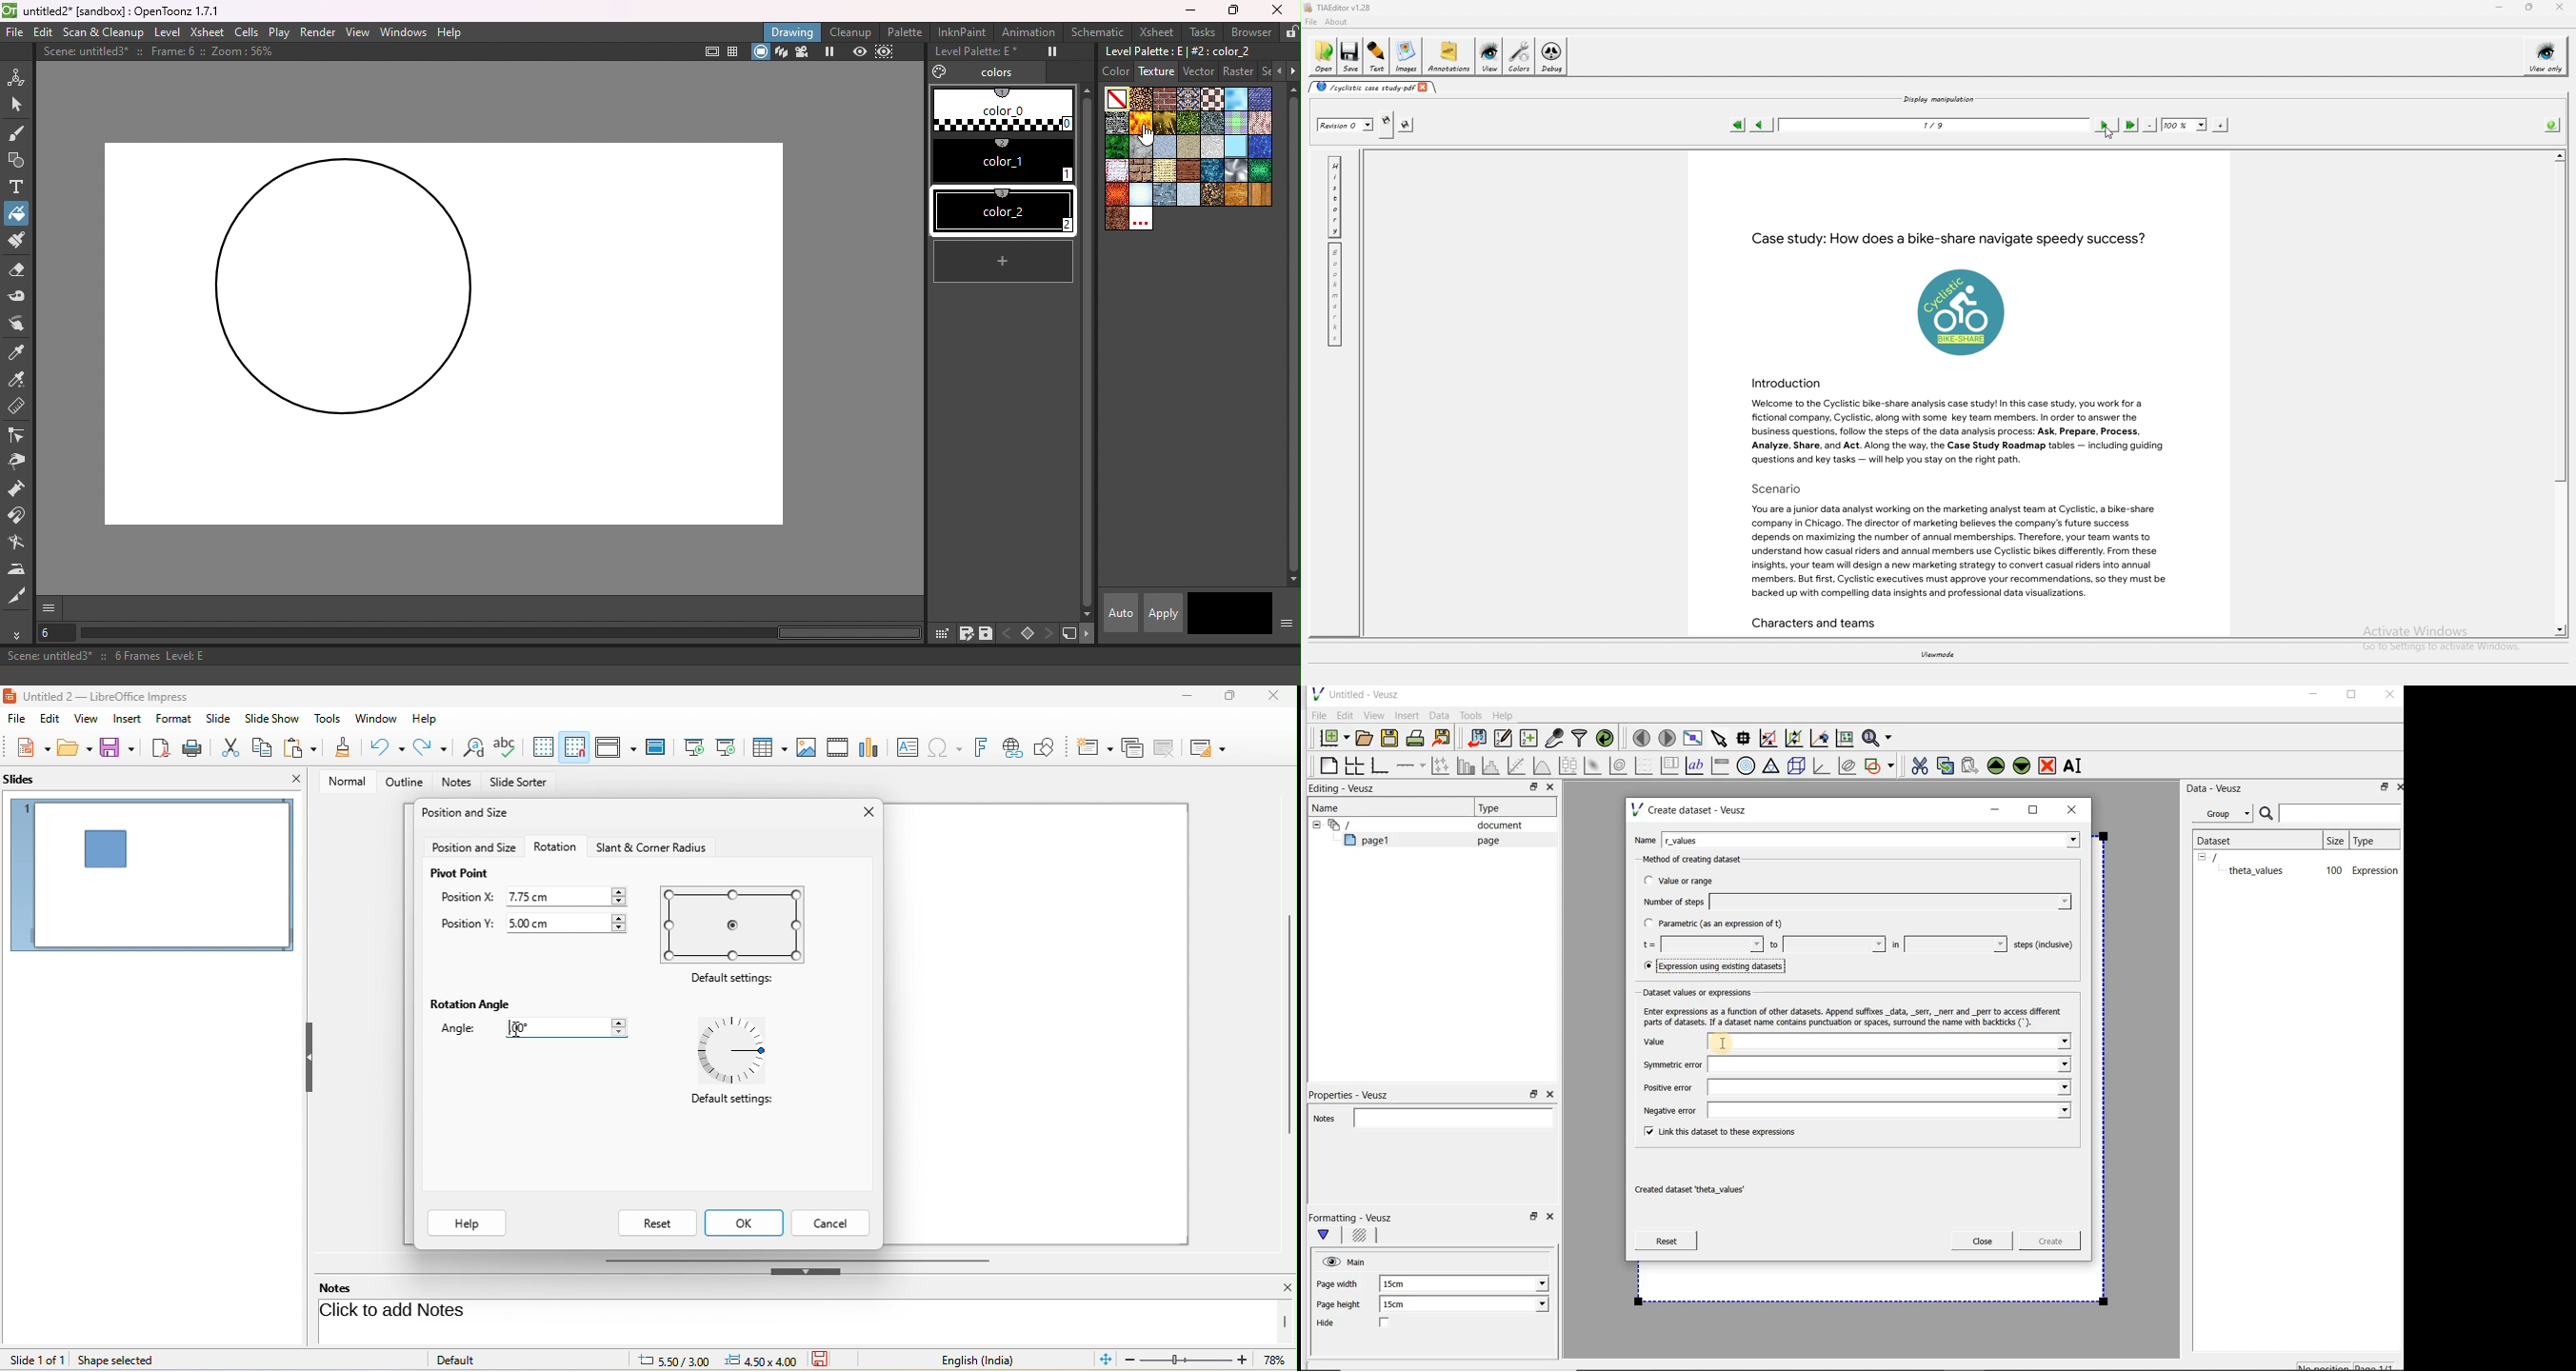 The height and width of the screenshot is (1372, 2576). Describe the element at coordinates (1107, 1360) in the screenshot. I see `fit slide to current window` at that location.